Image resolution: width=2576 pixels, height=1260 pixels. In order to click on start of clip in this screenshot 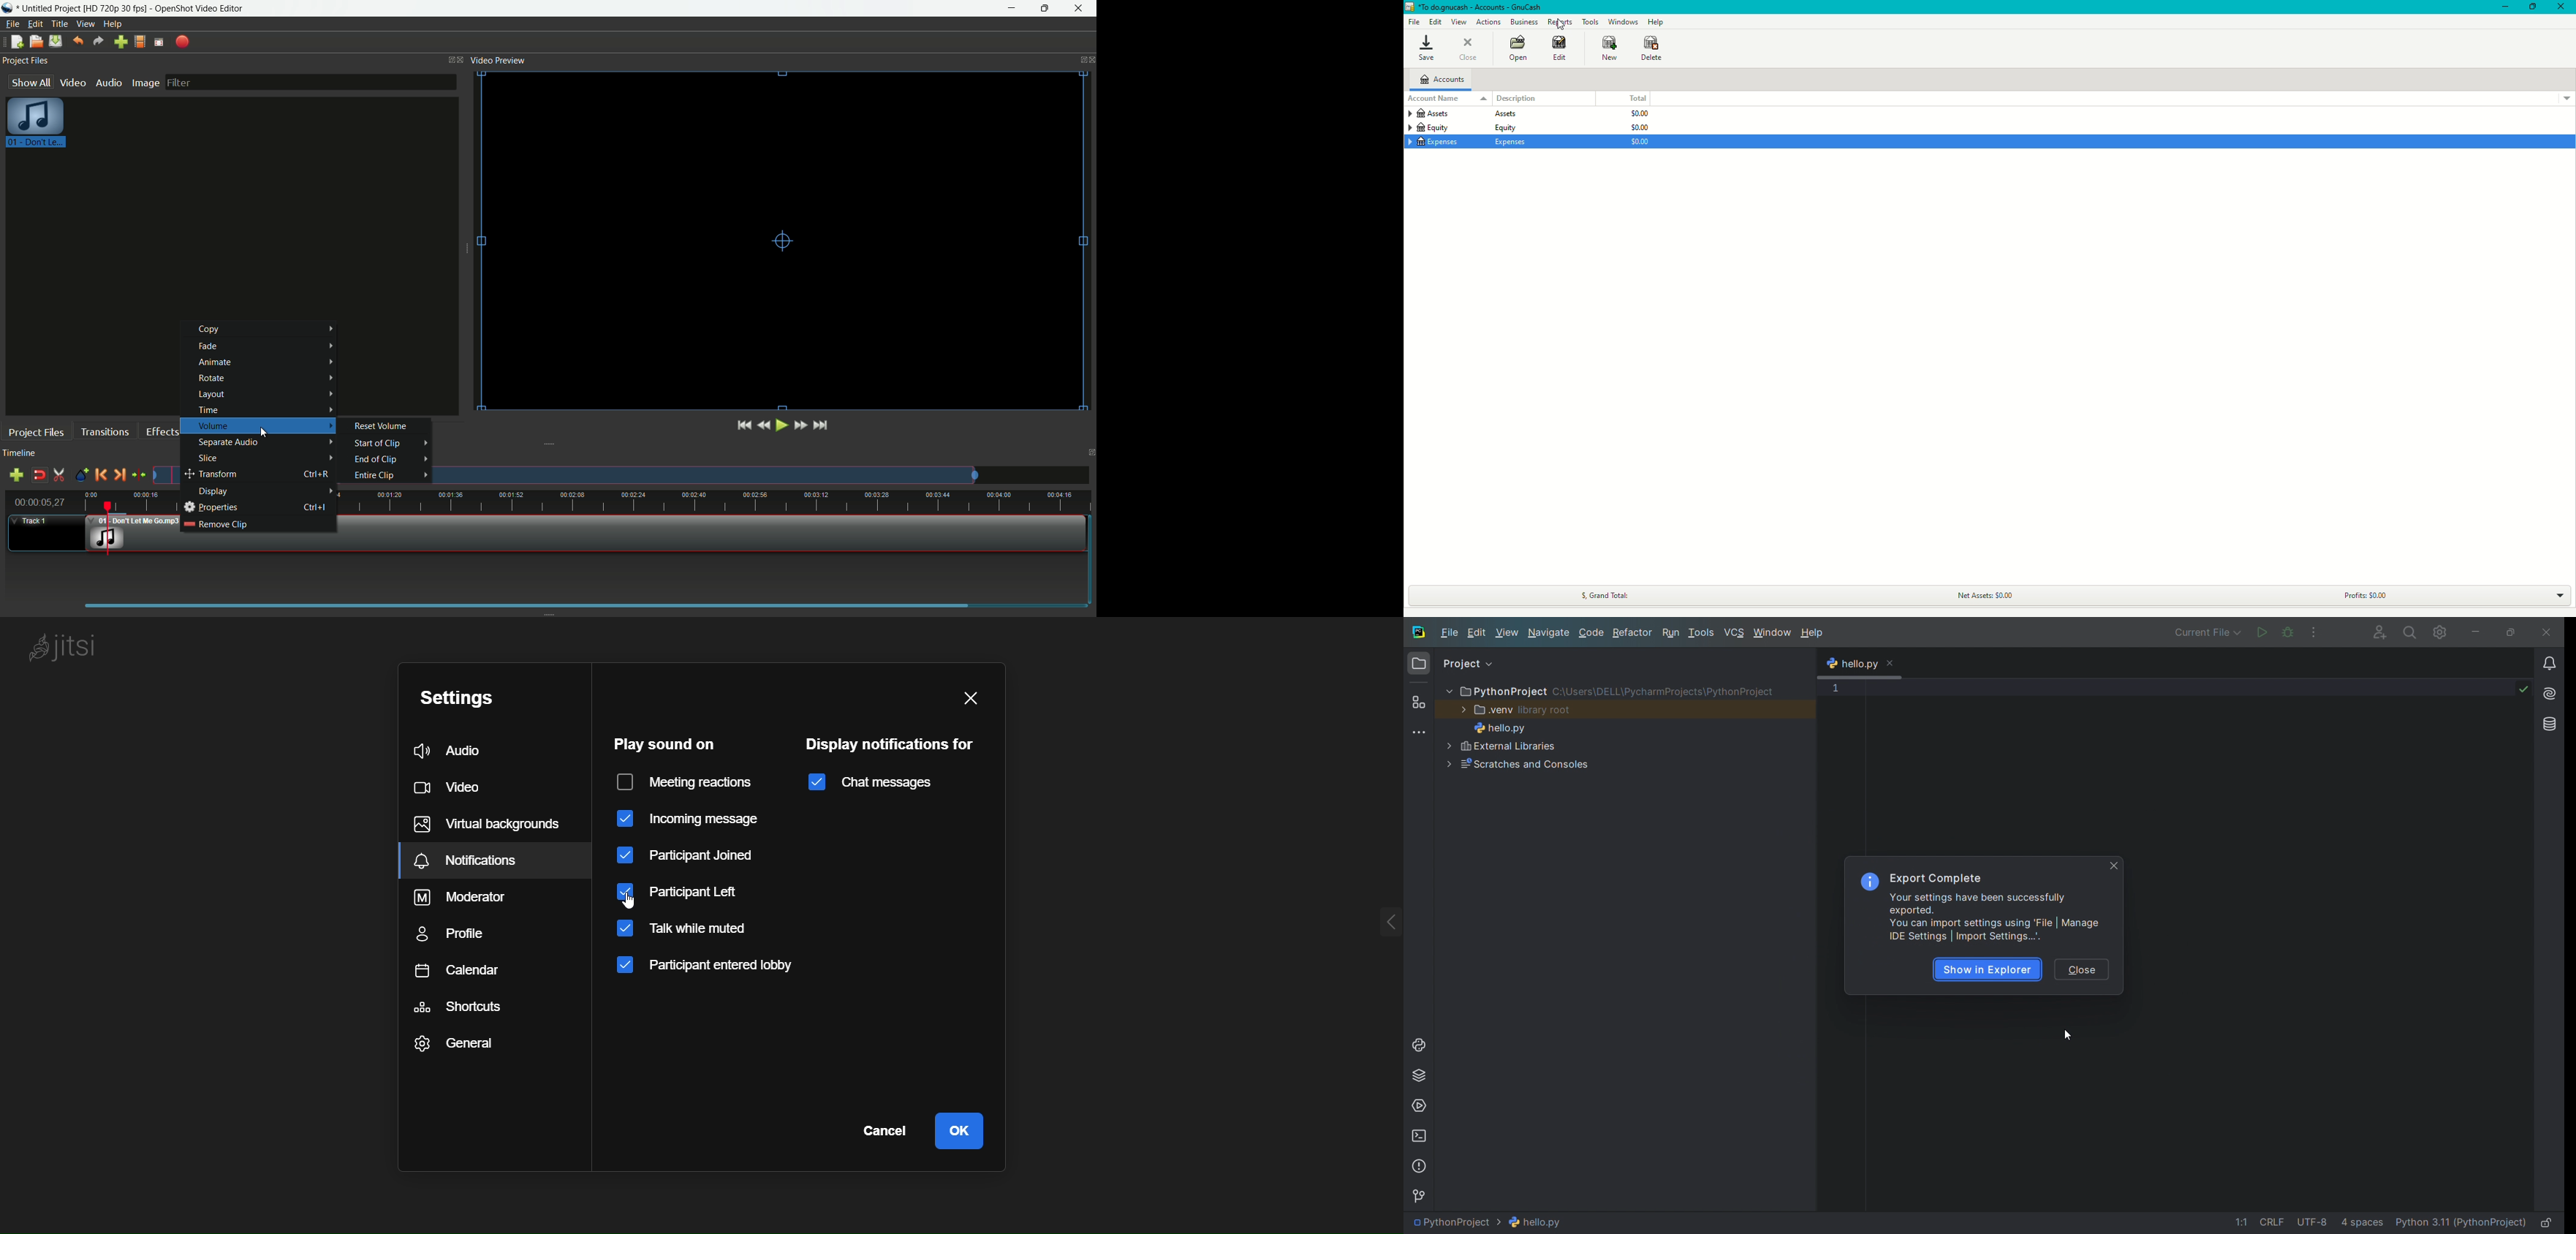, I will do `click(379, 442)`.